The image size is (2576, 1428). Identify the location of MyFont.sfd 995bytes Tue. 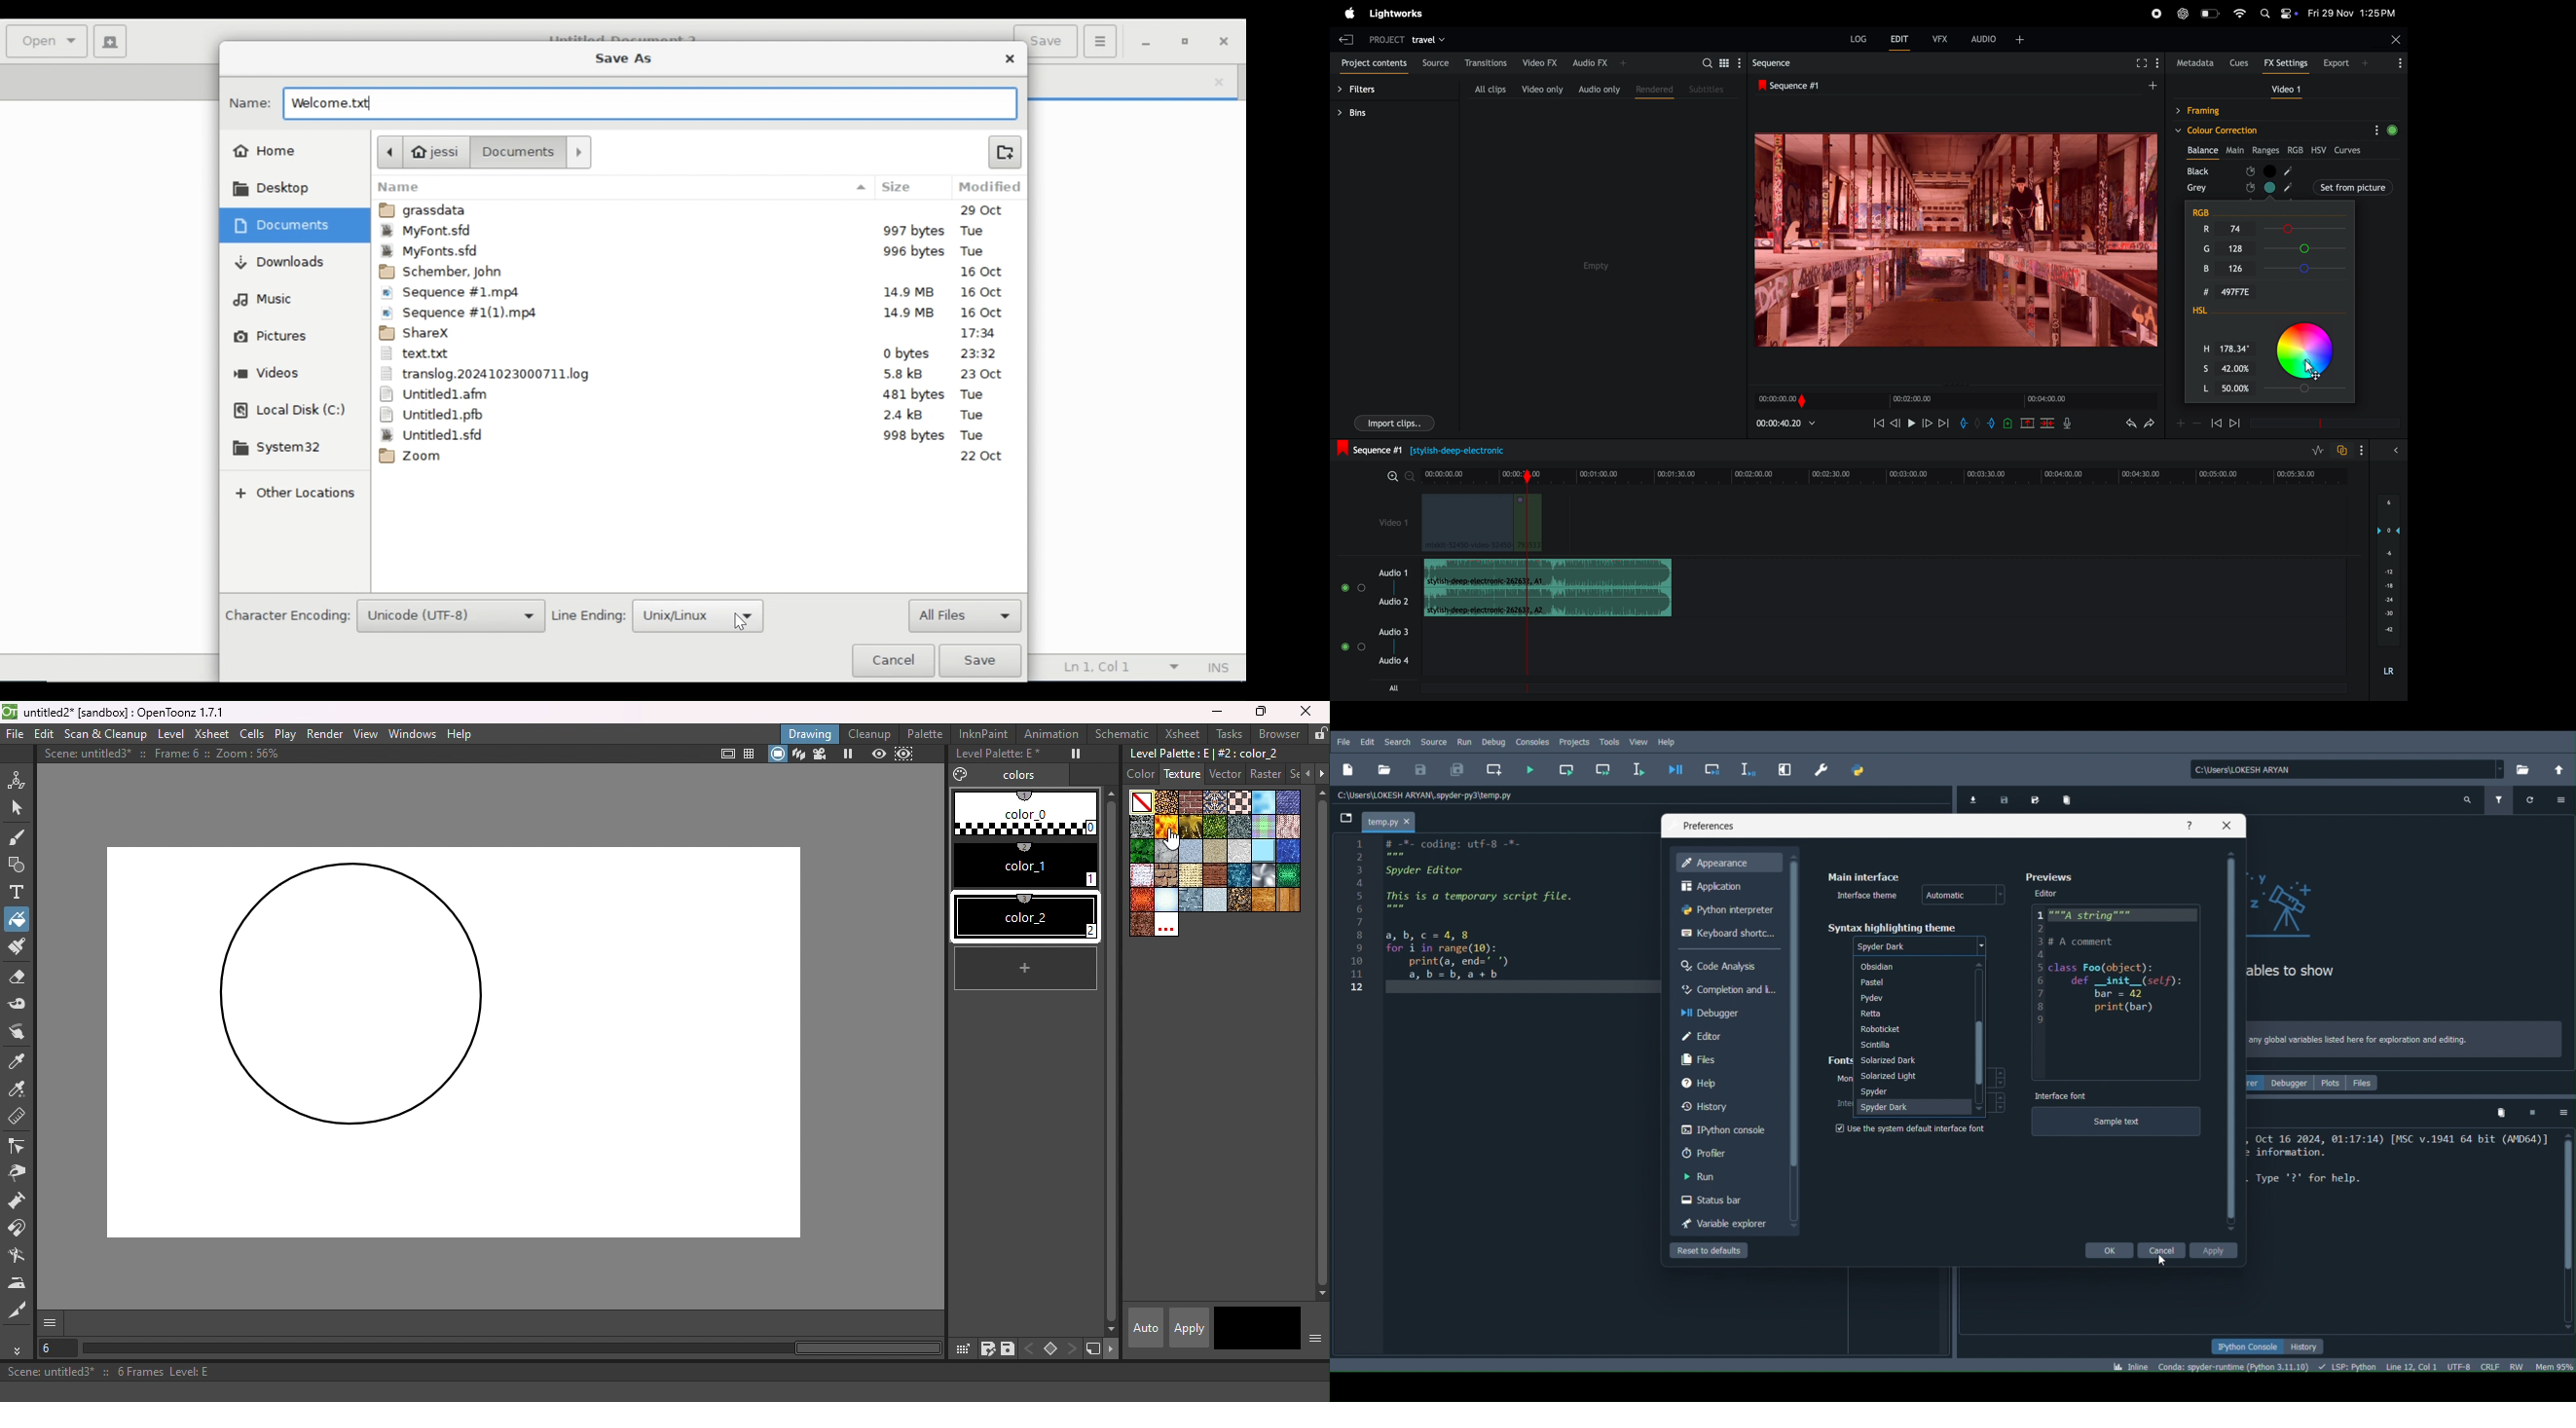
(699, 252).